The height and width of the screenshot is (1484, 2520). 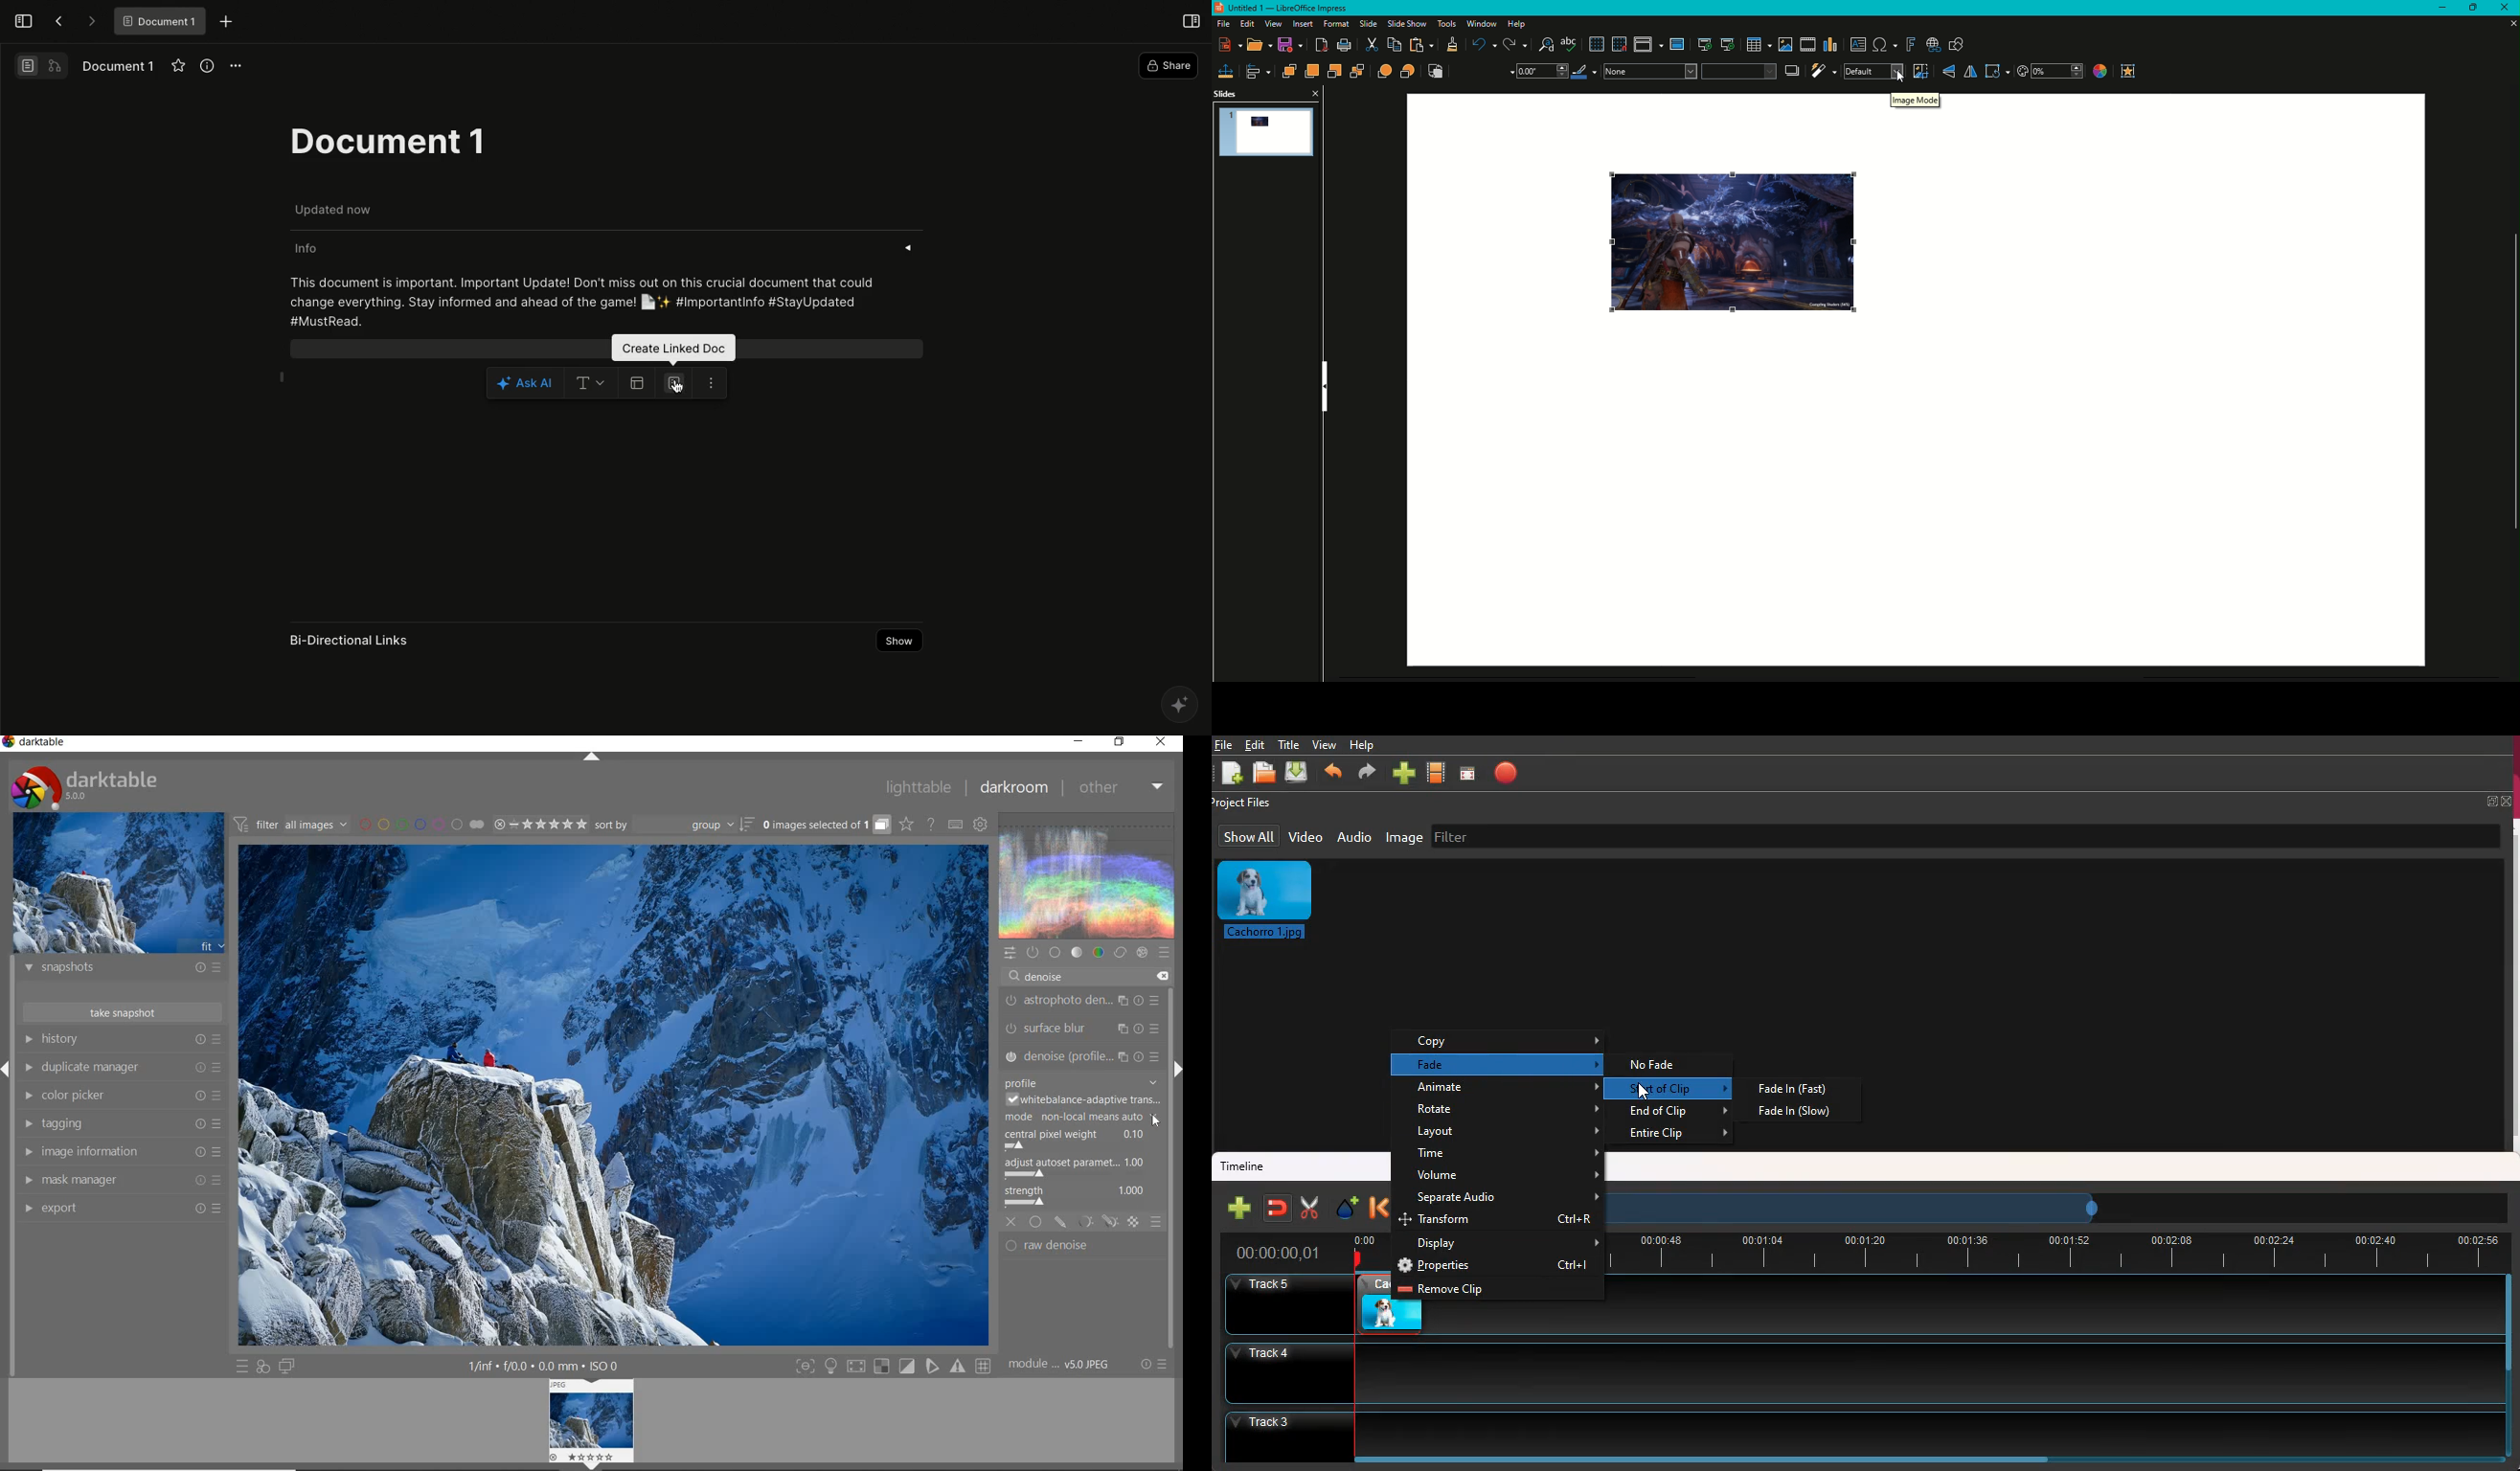 What do you see at coordinates (1758, 45) in the screenshot?
I see `Table` at bounding box center [1758, 45].